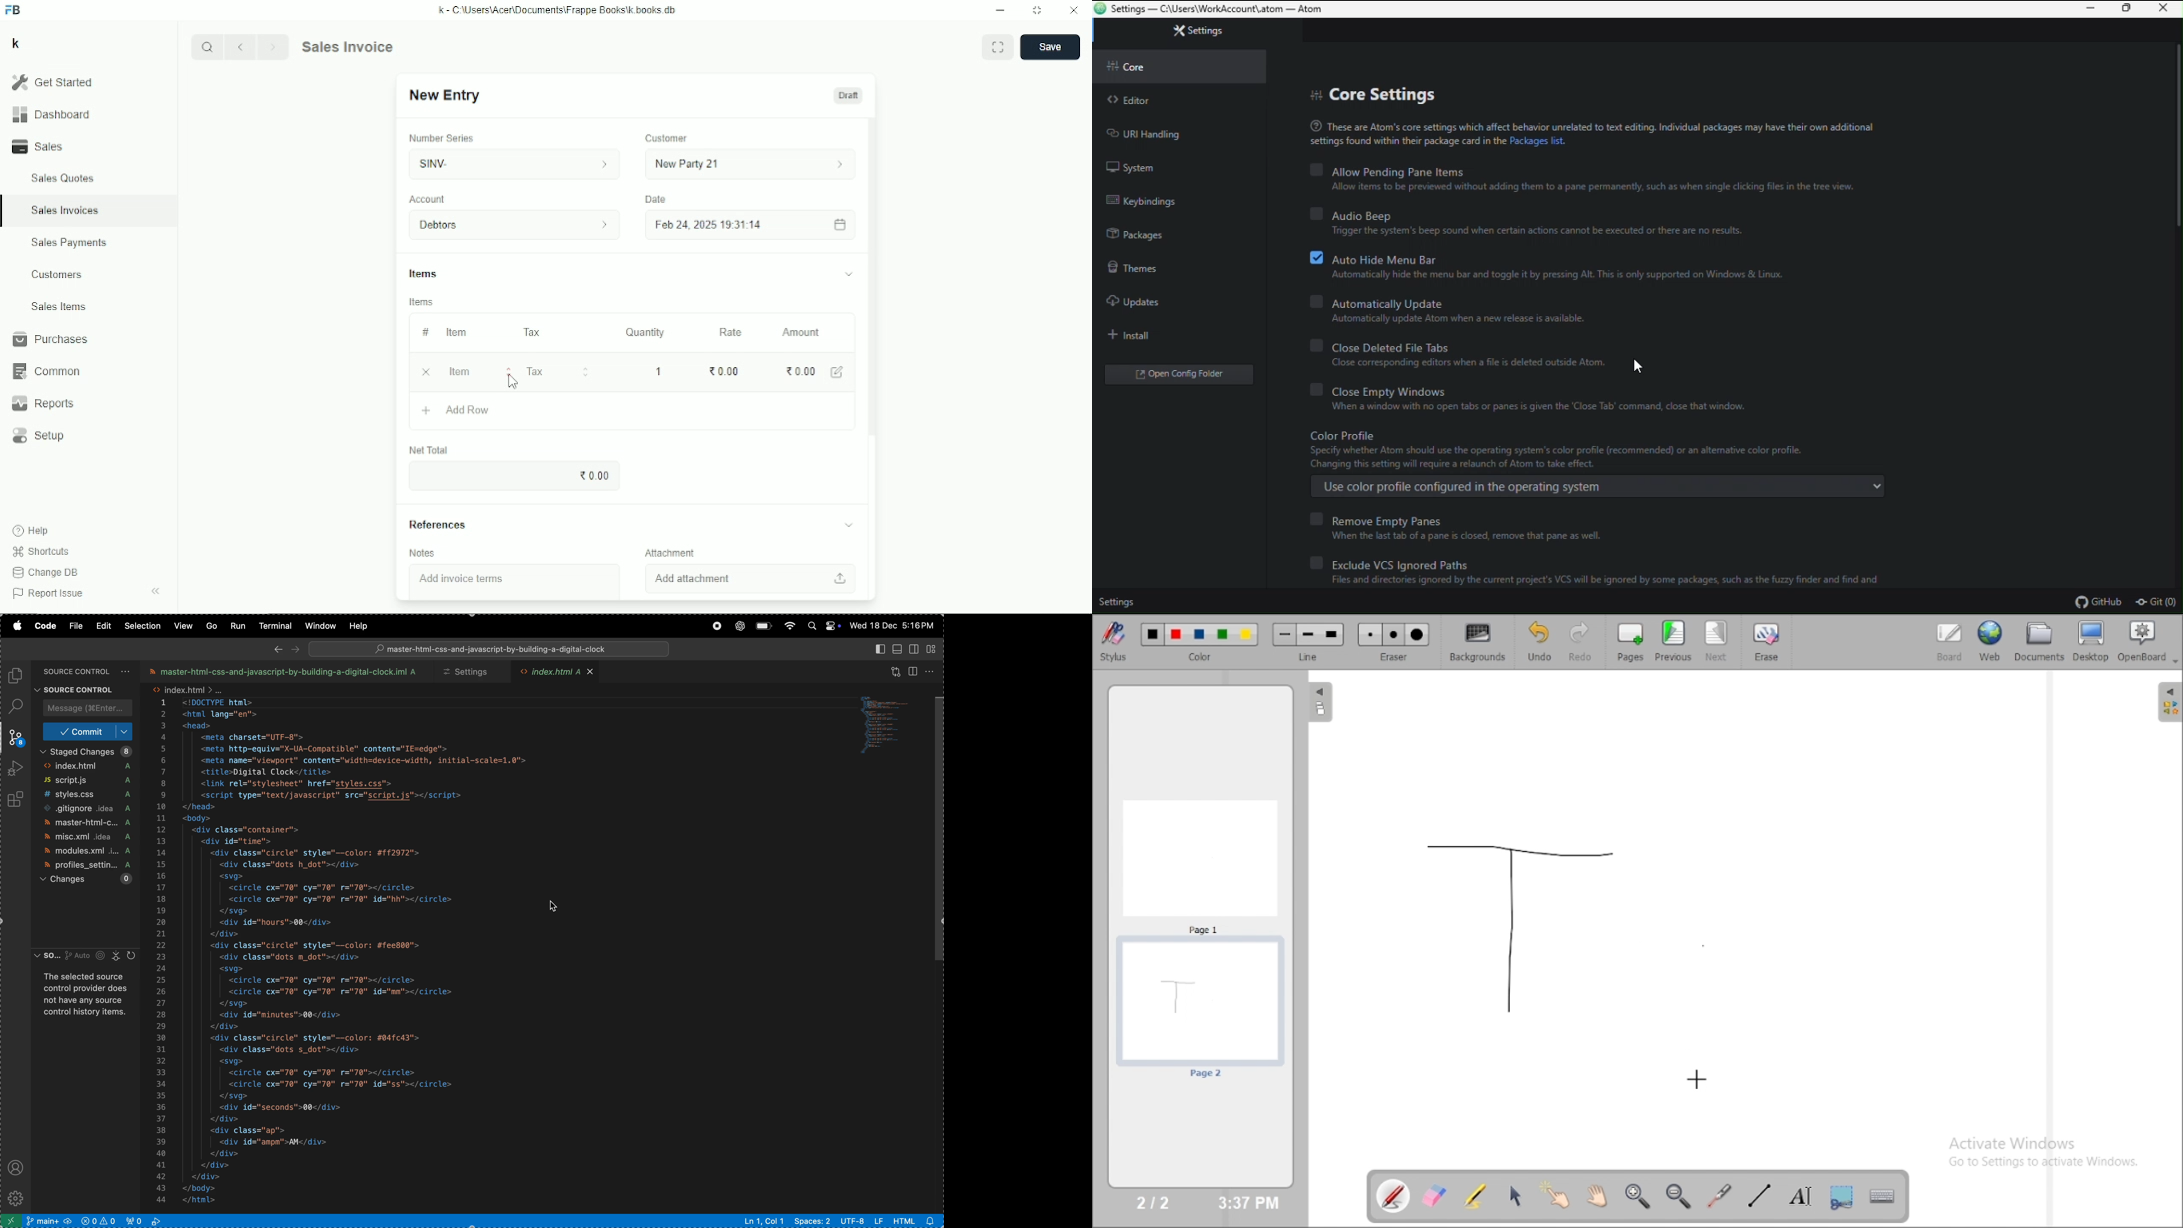 This screenshot has height=1232, width=2184. Describe the element at coordinates (1596, 1195) in the screenshot. I see `scroll page` at that location.